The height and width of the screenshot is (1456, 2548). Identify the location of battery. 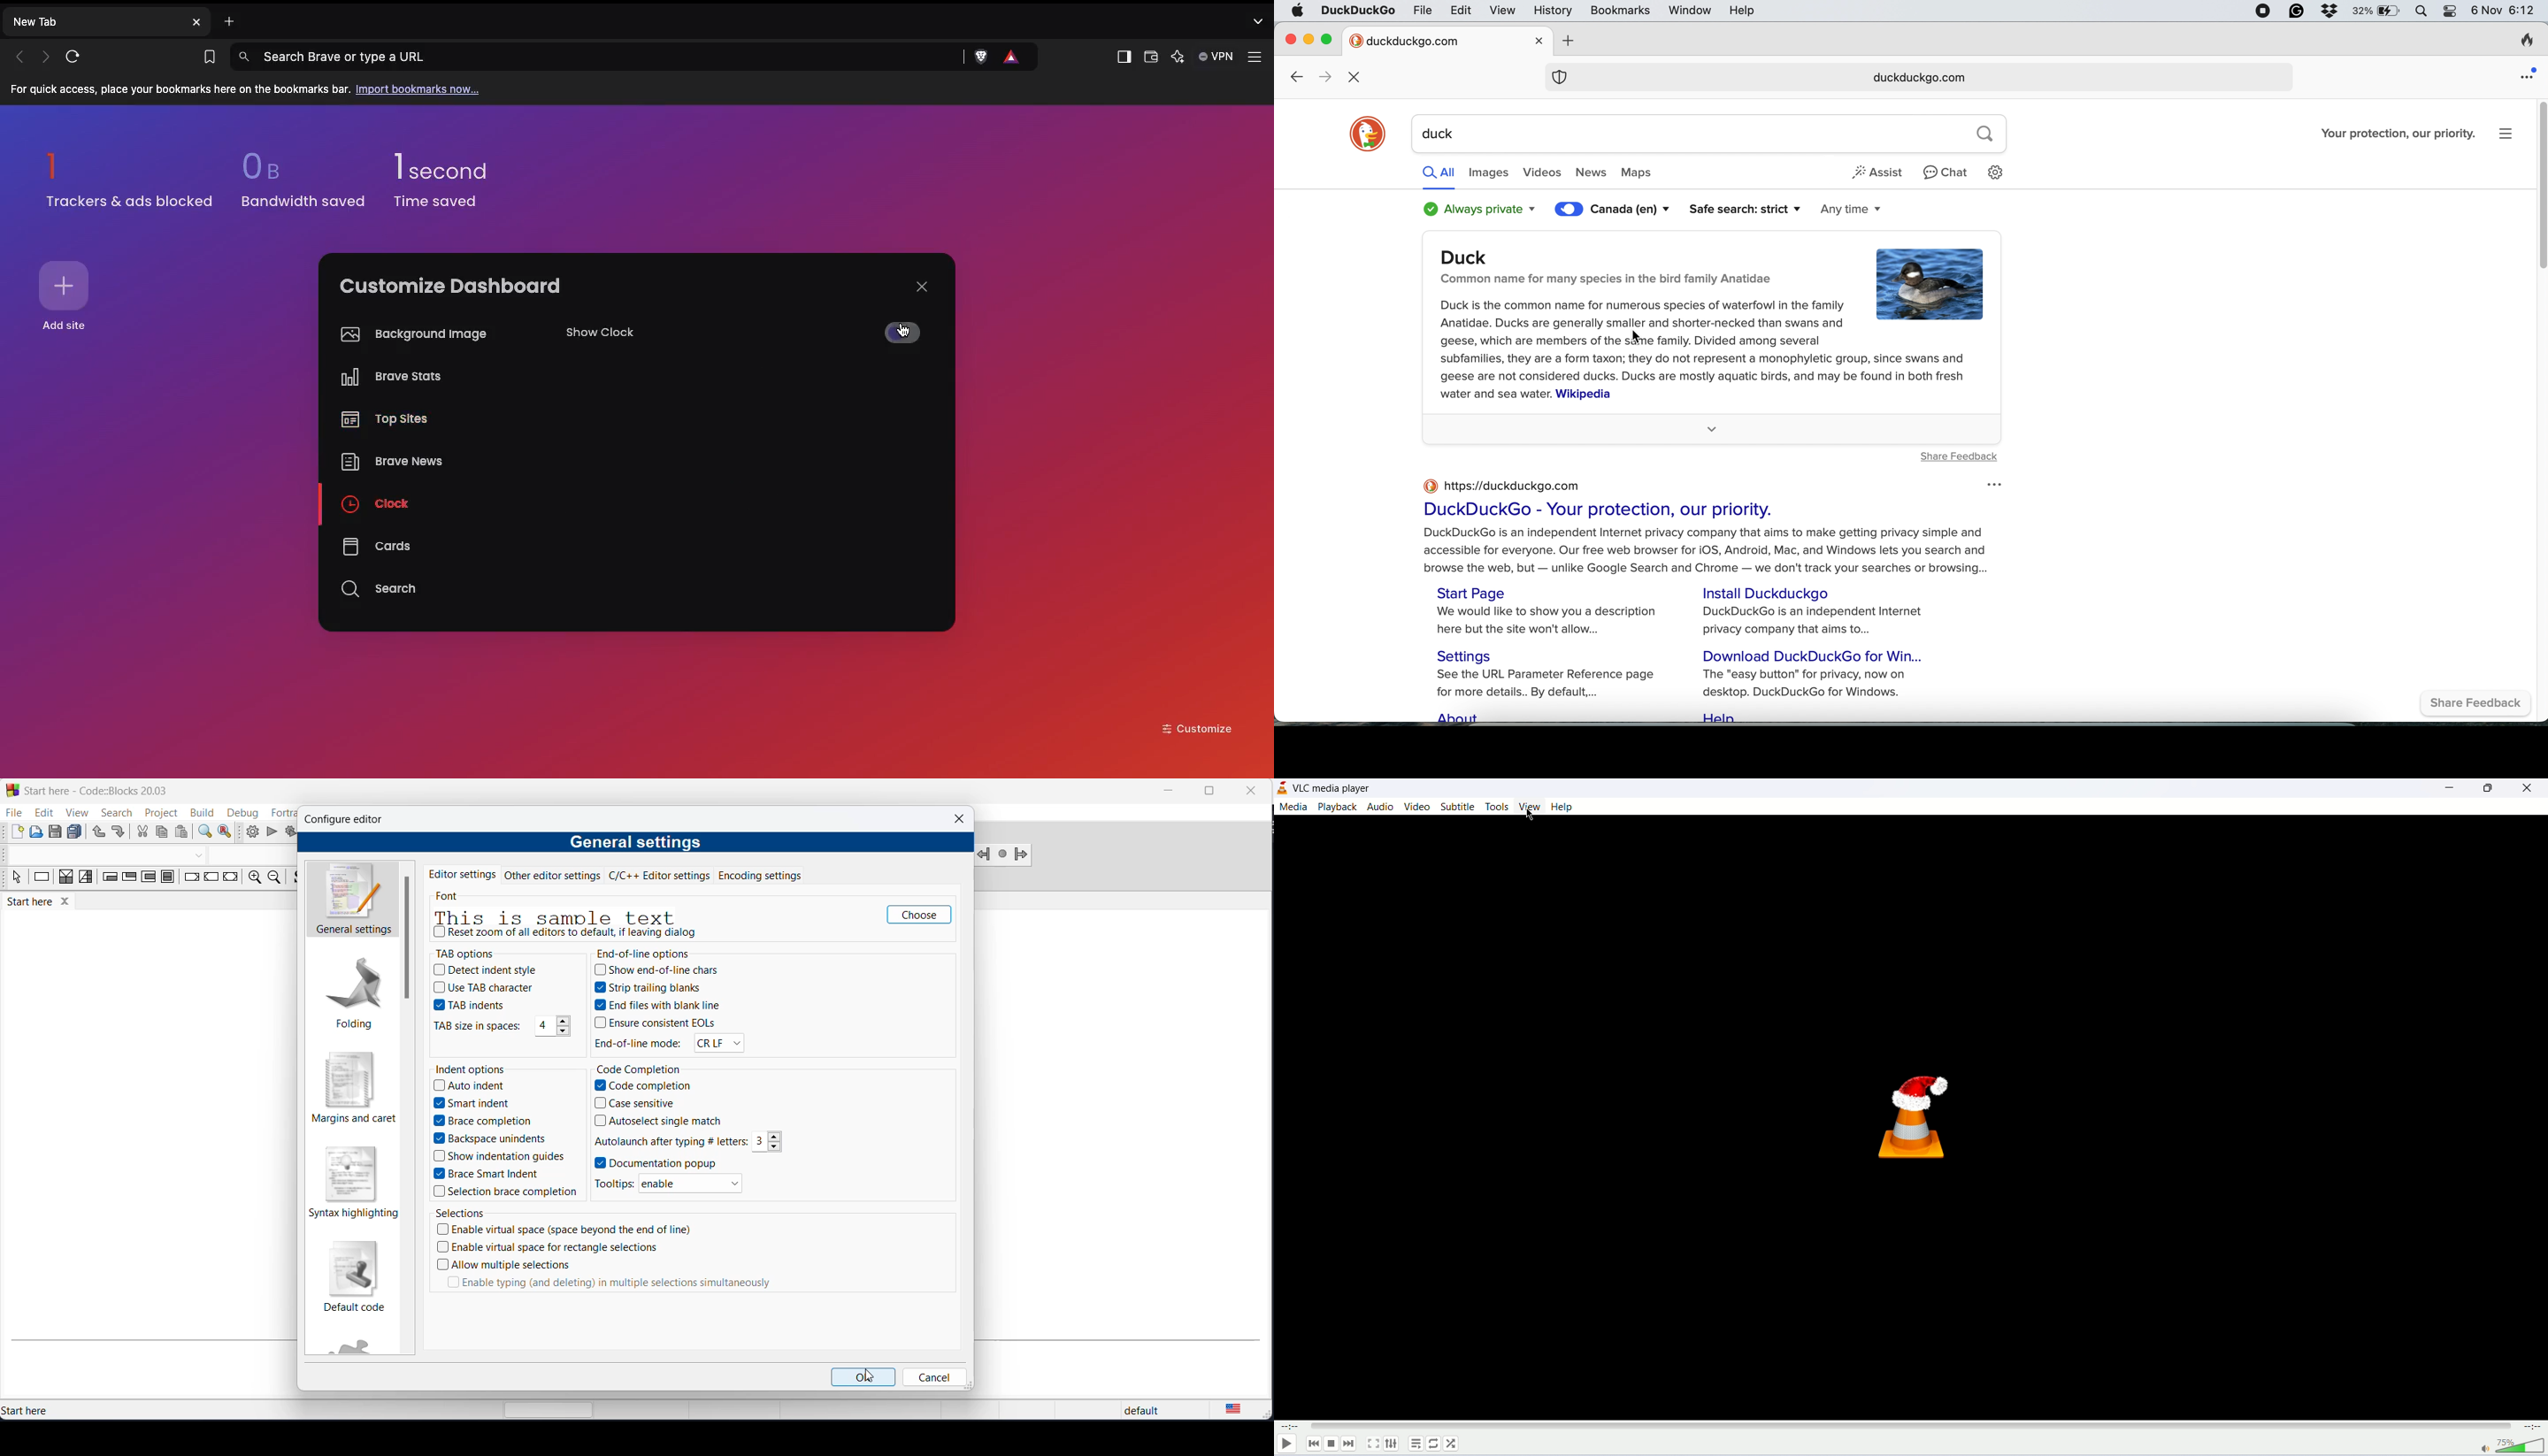
(2376, 12).